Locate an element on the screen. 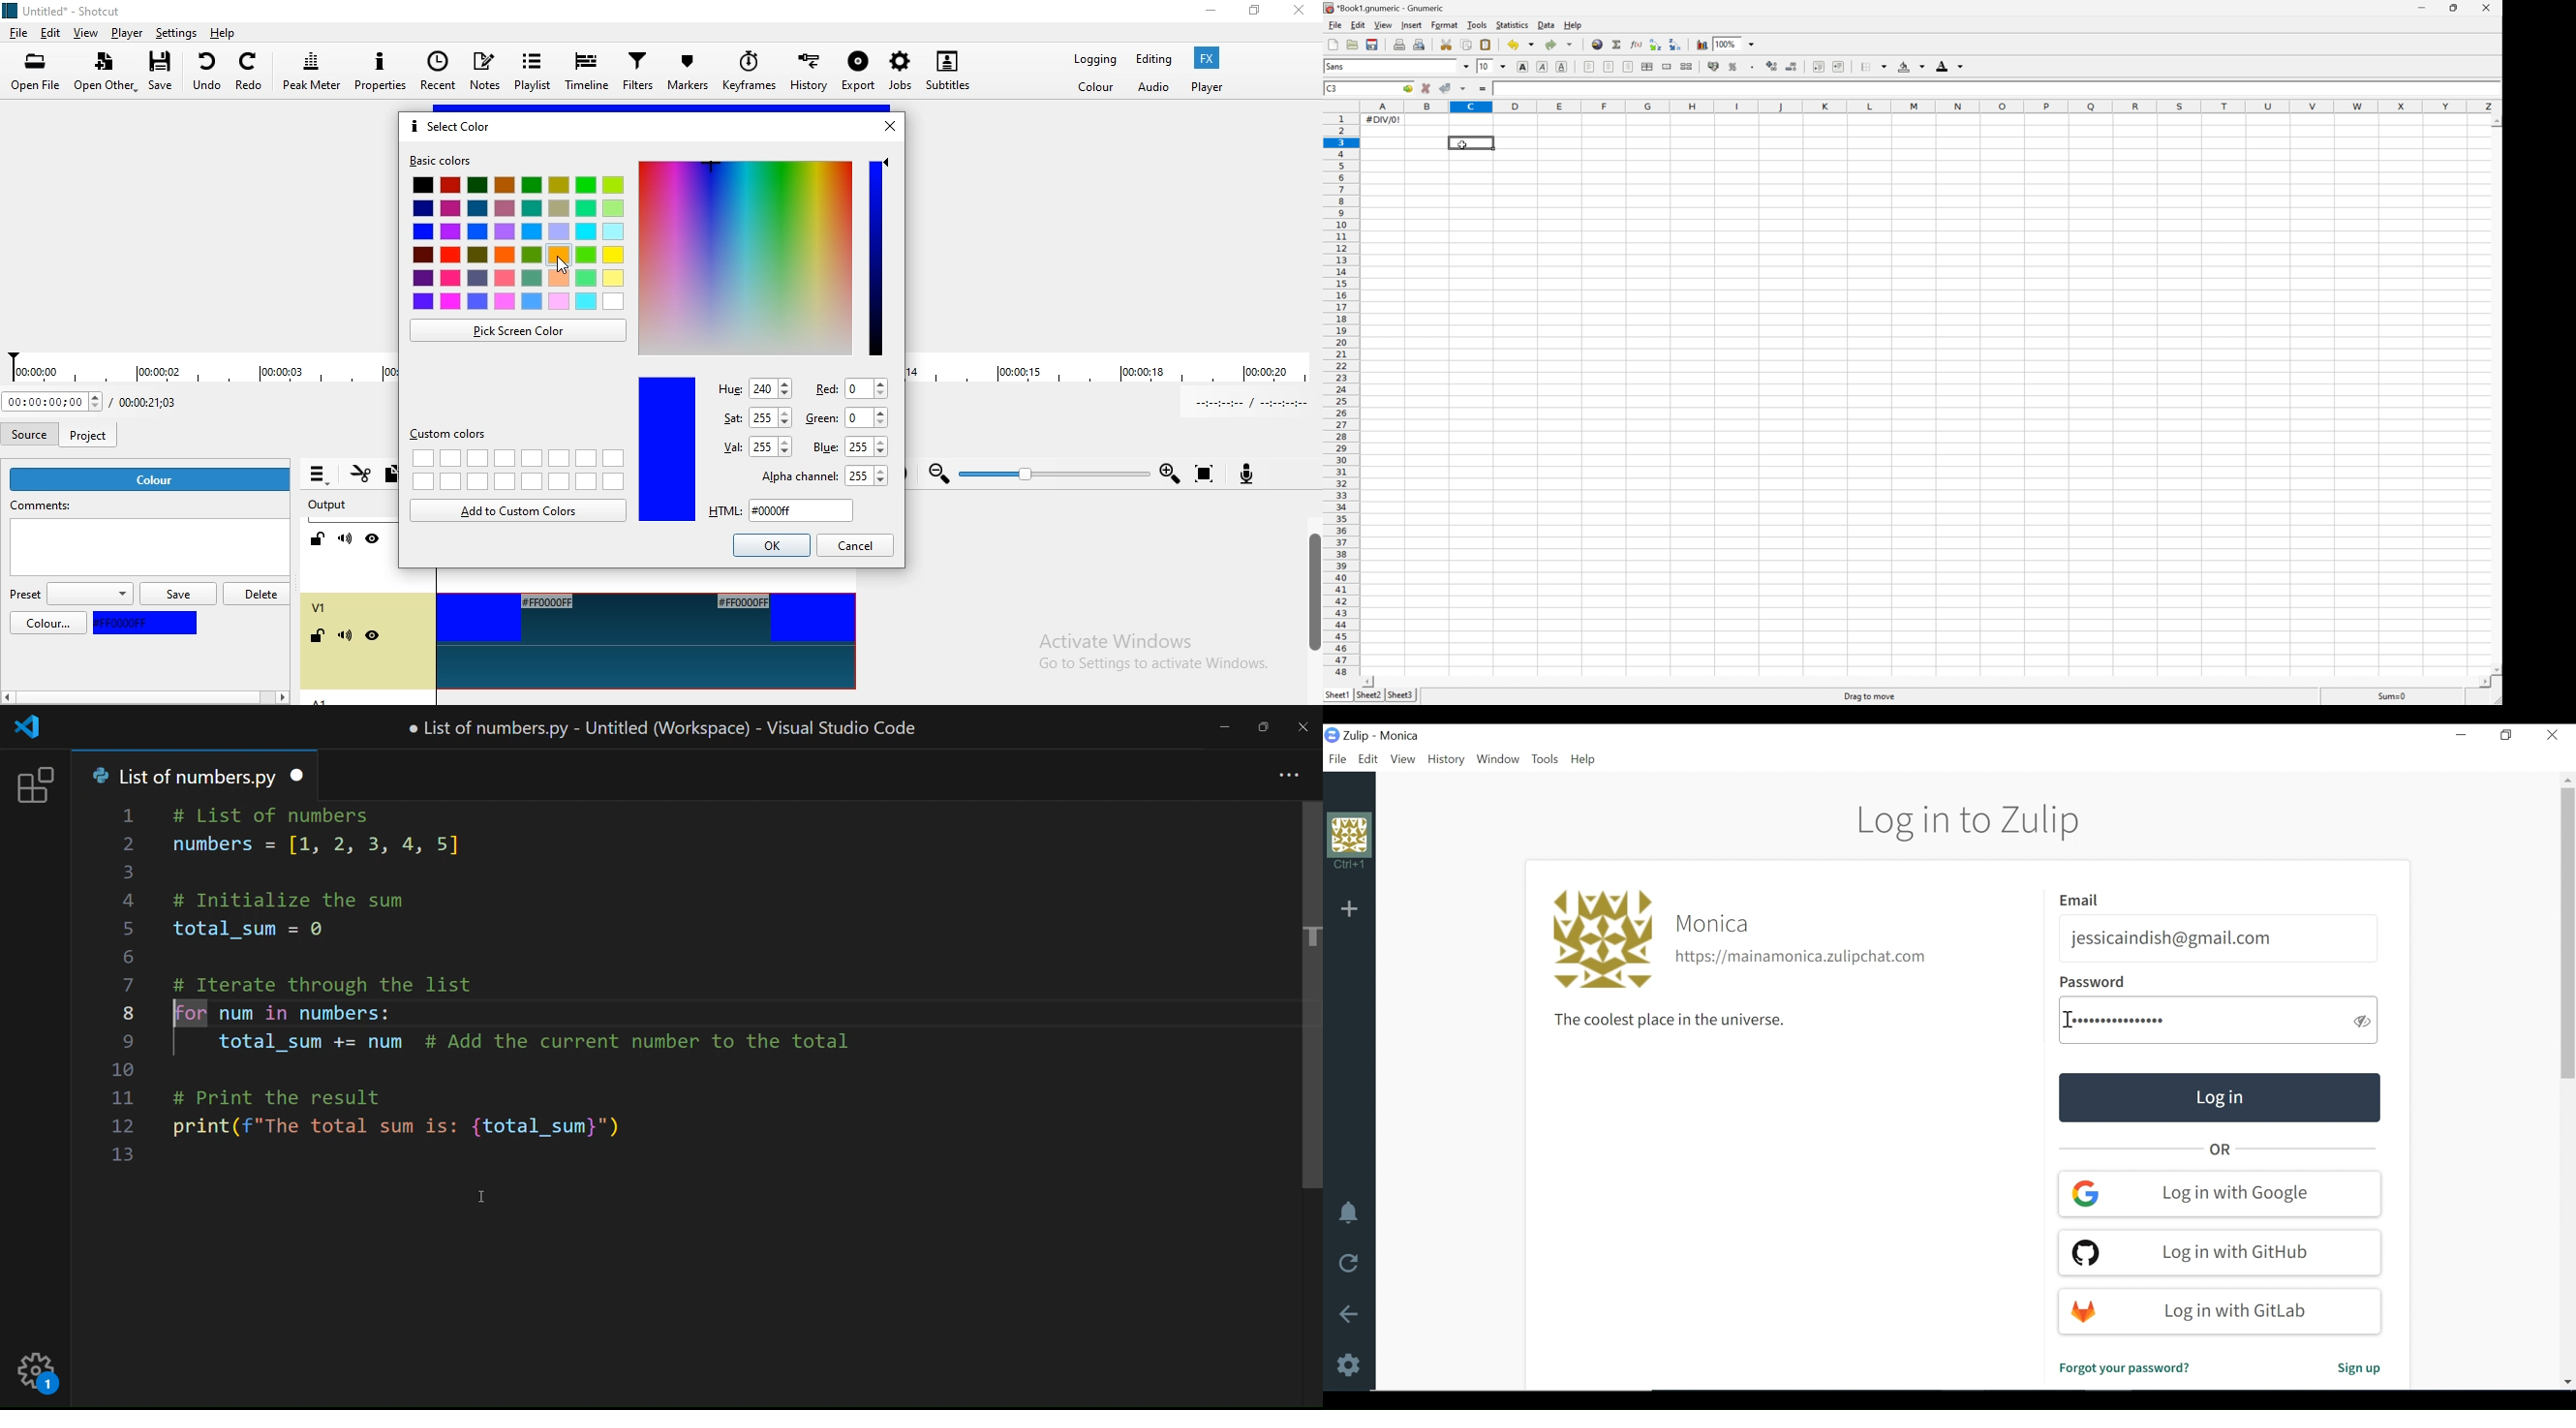  Row numbers is located at coordinates (1340, 395).